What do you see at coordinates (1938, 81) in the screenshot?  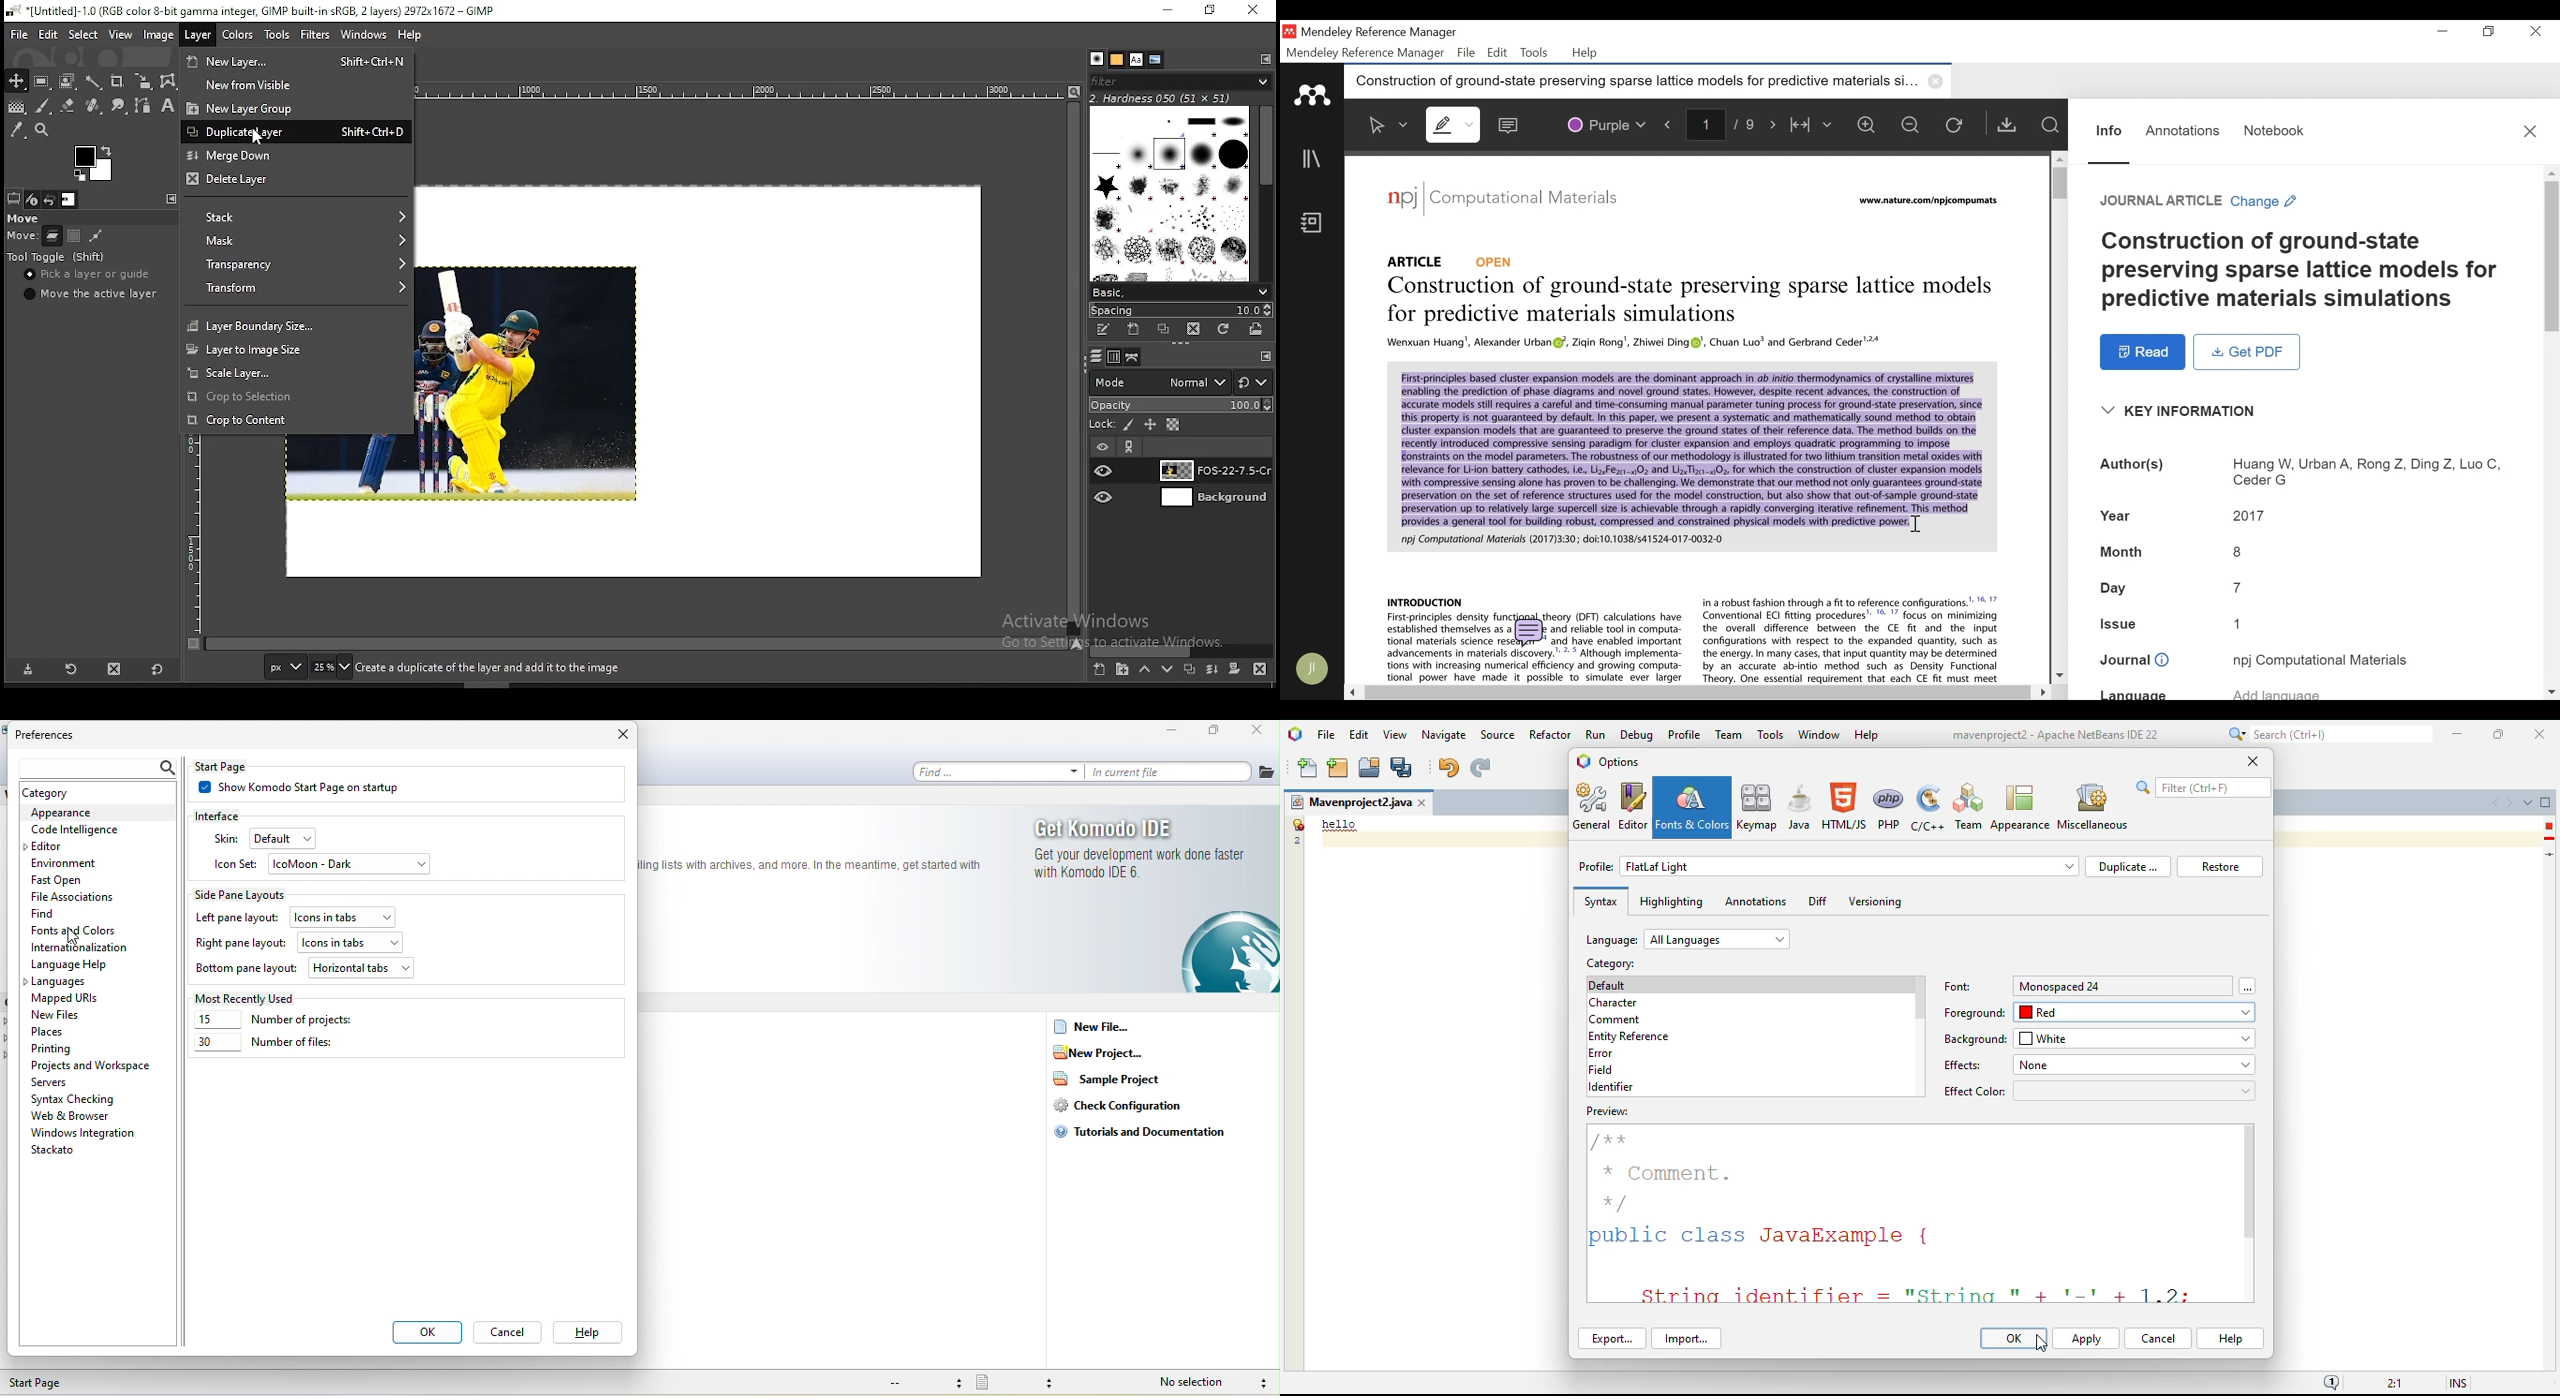 I see `close` at bounding box center [1938, 81].